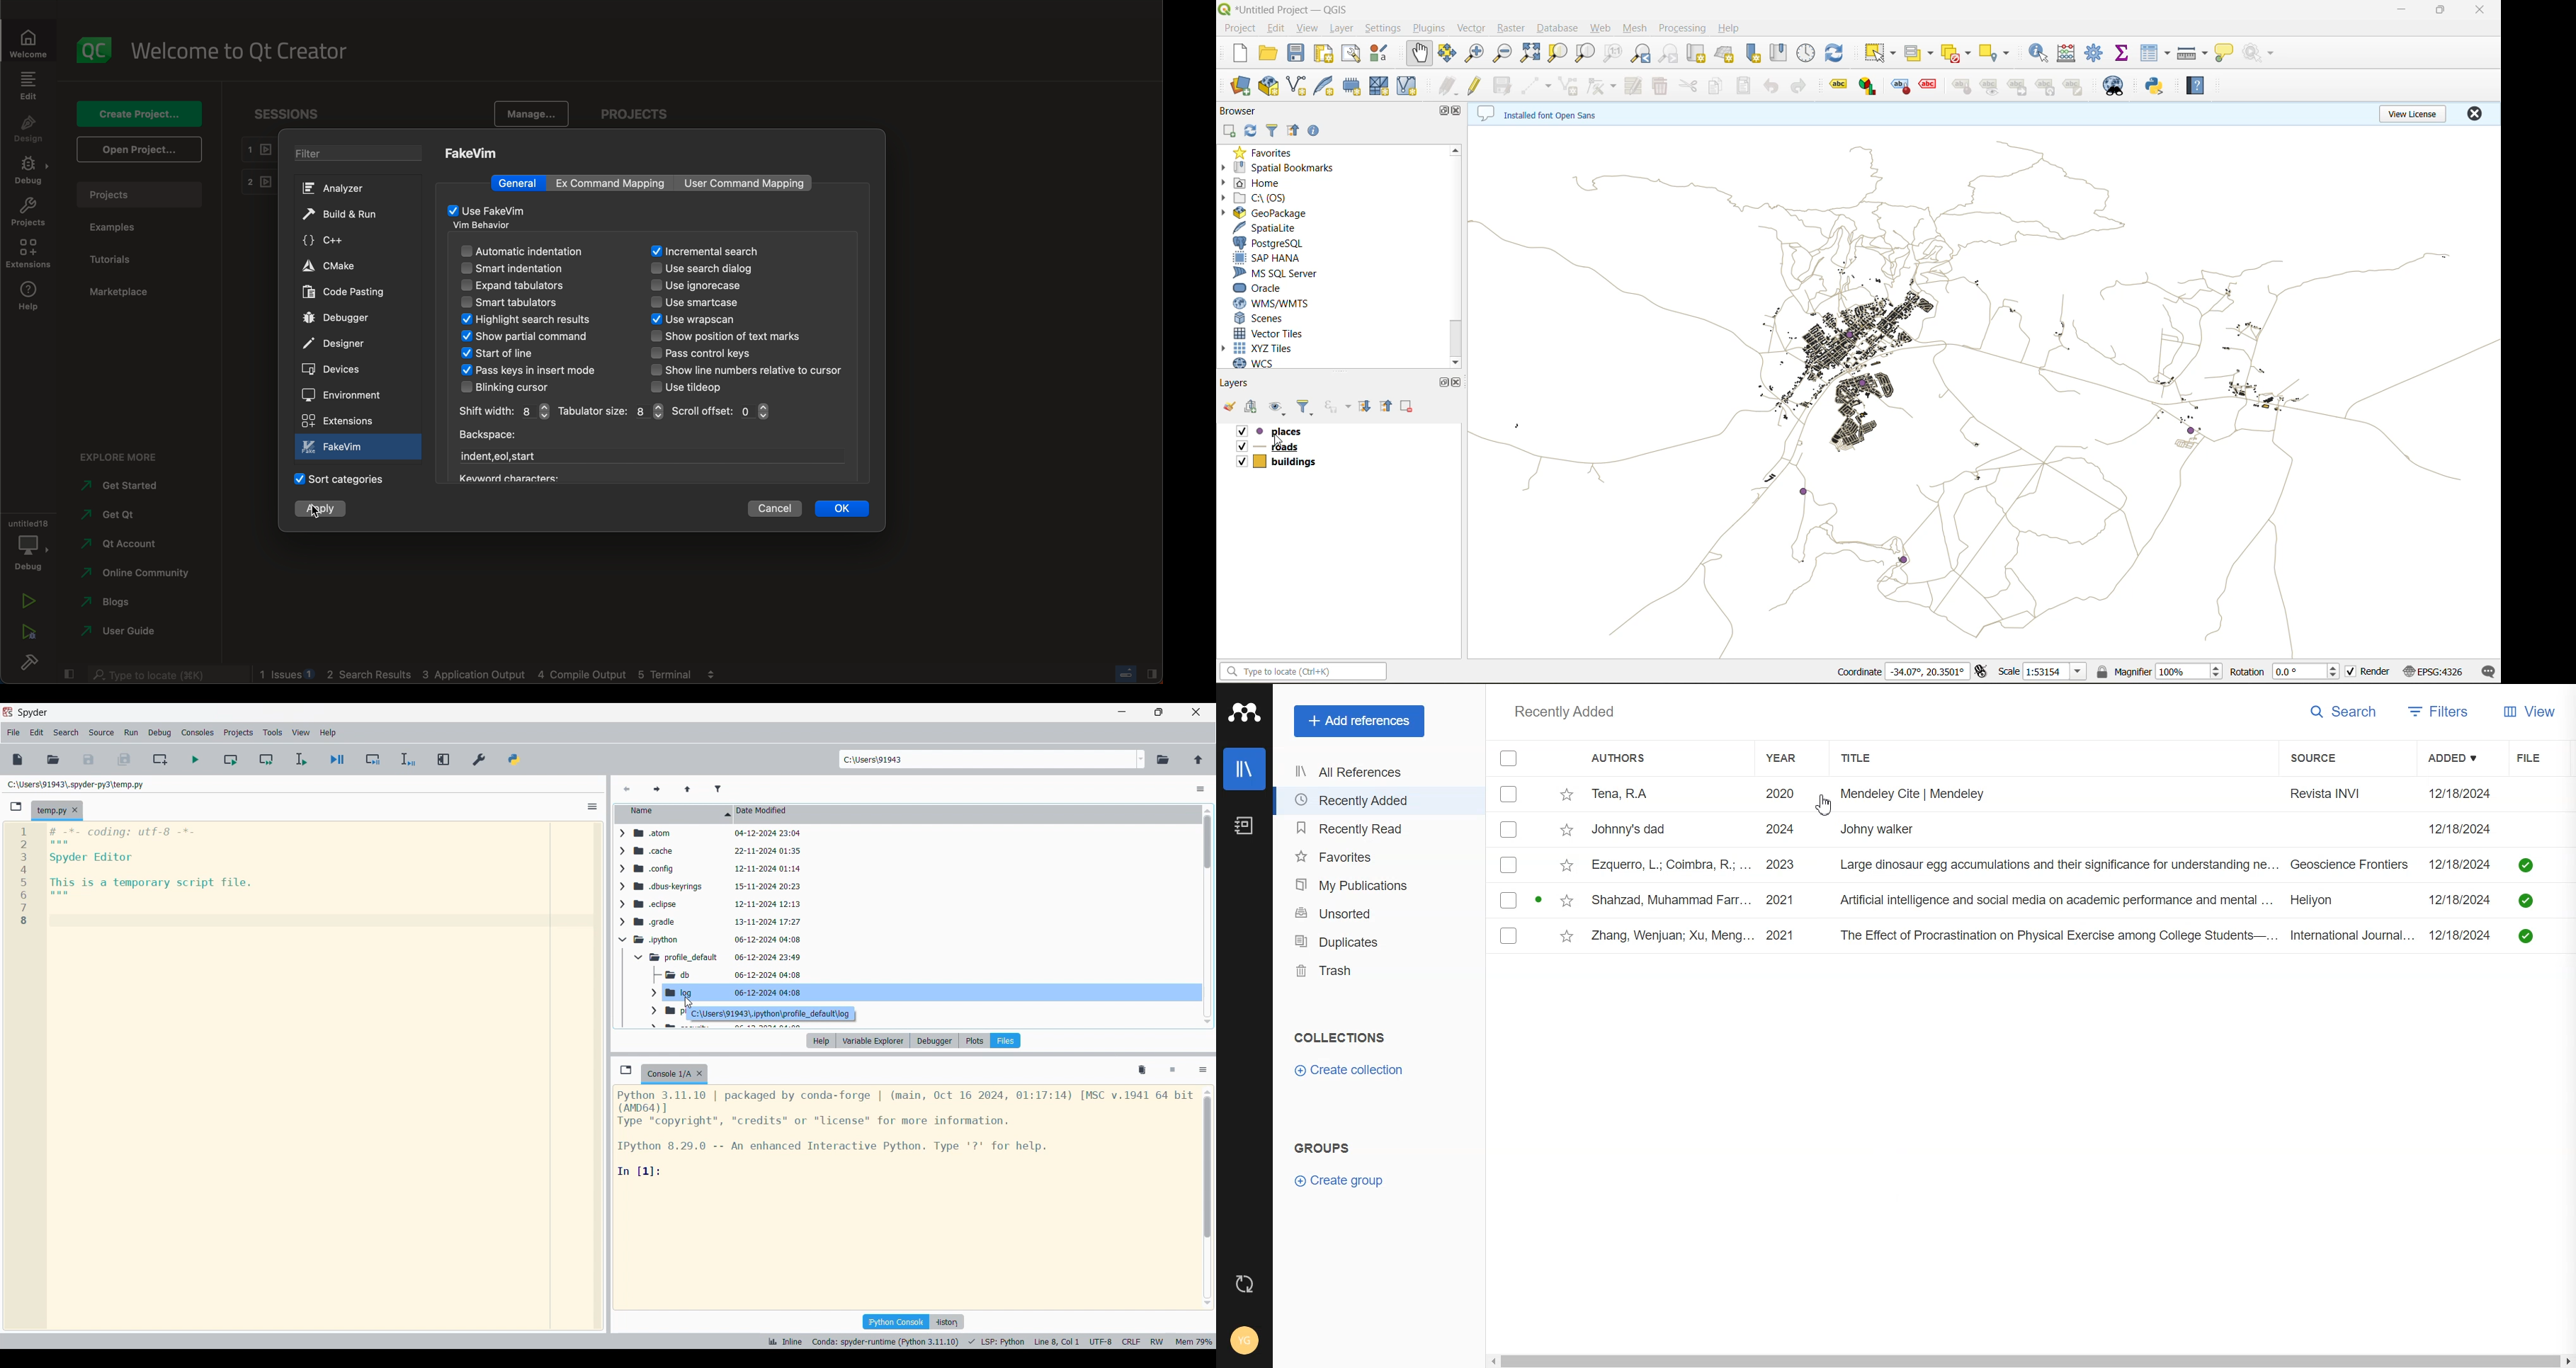  What do you see at coordinates (2076, 88) in the screenshot?
I see `change label properties` at bounding box center [2076, 88].